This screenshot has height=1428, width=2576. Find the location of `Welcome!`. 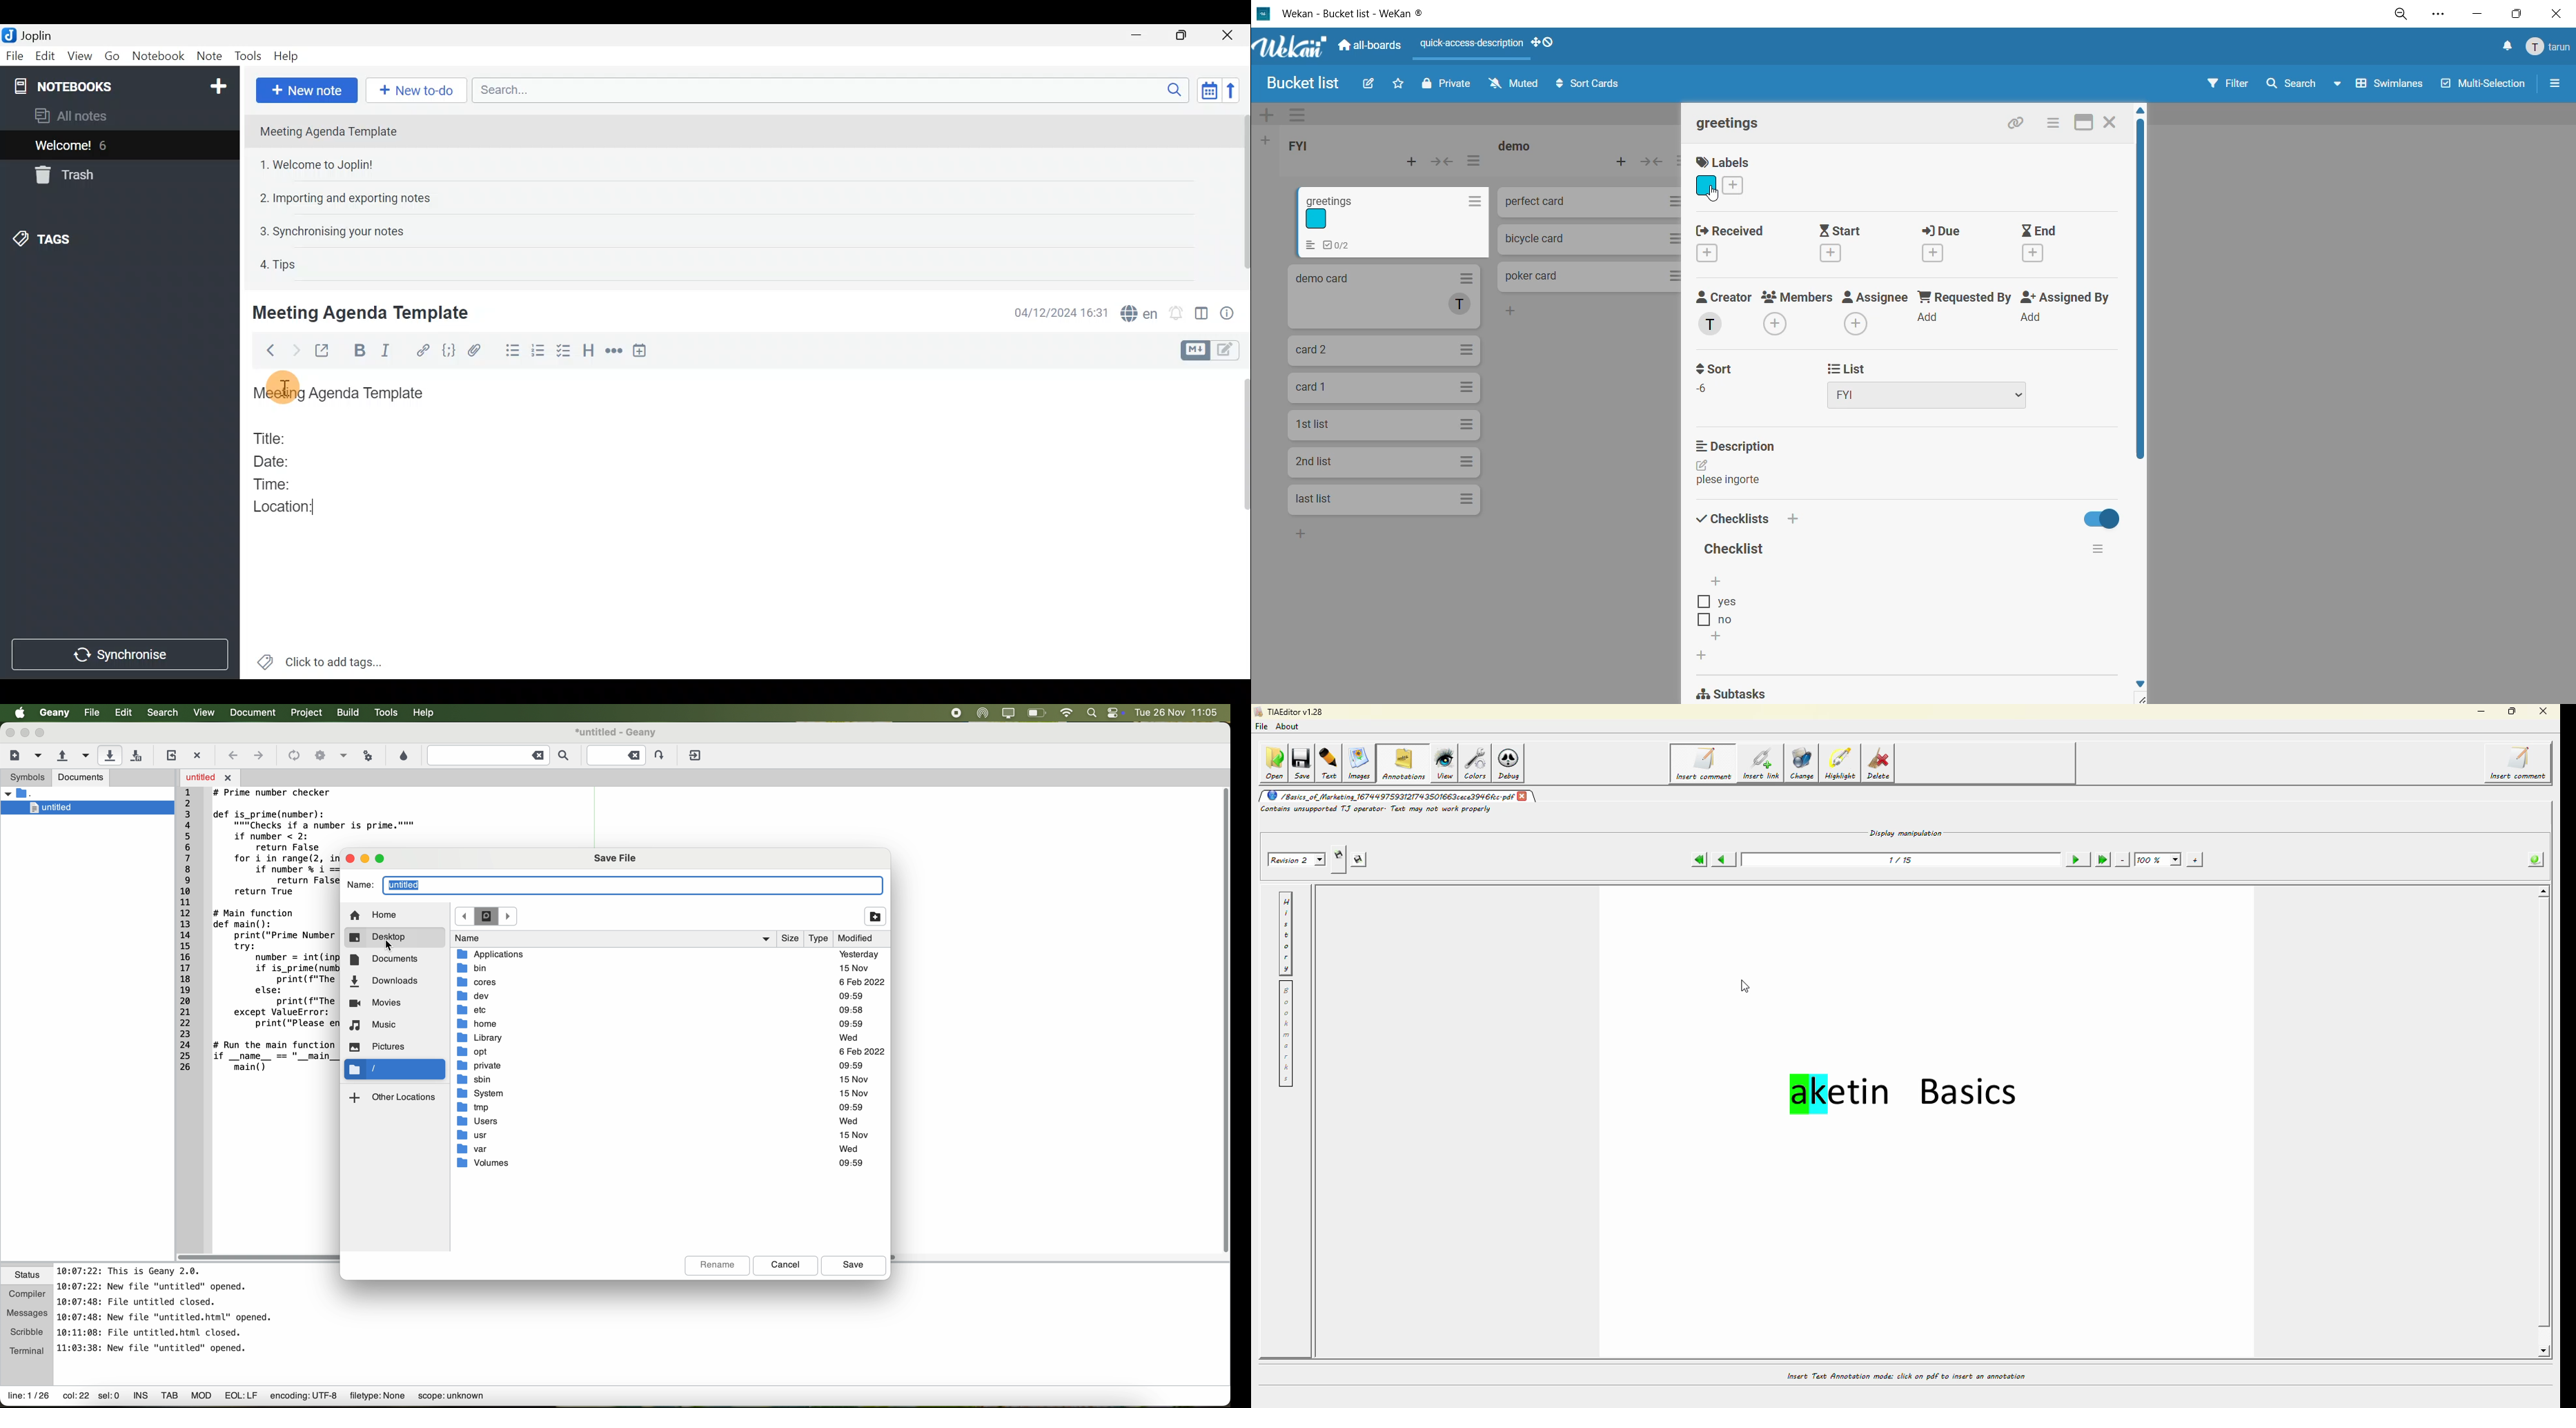

Welcome! is located at coordinates (64, 147).